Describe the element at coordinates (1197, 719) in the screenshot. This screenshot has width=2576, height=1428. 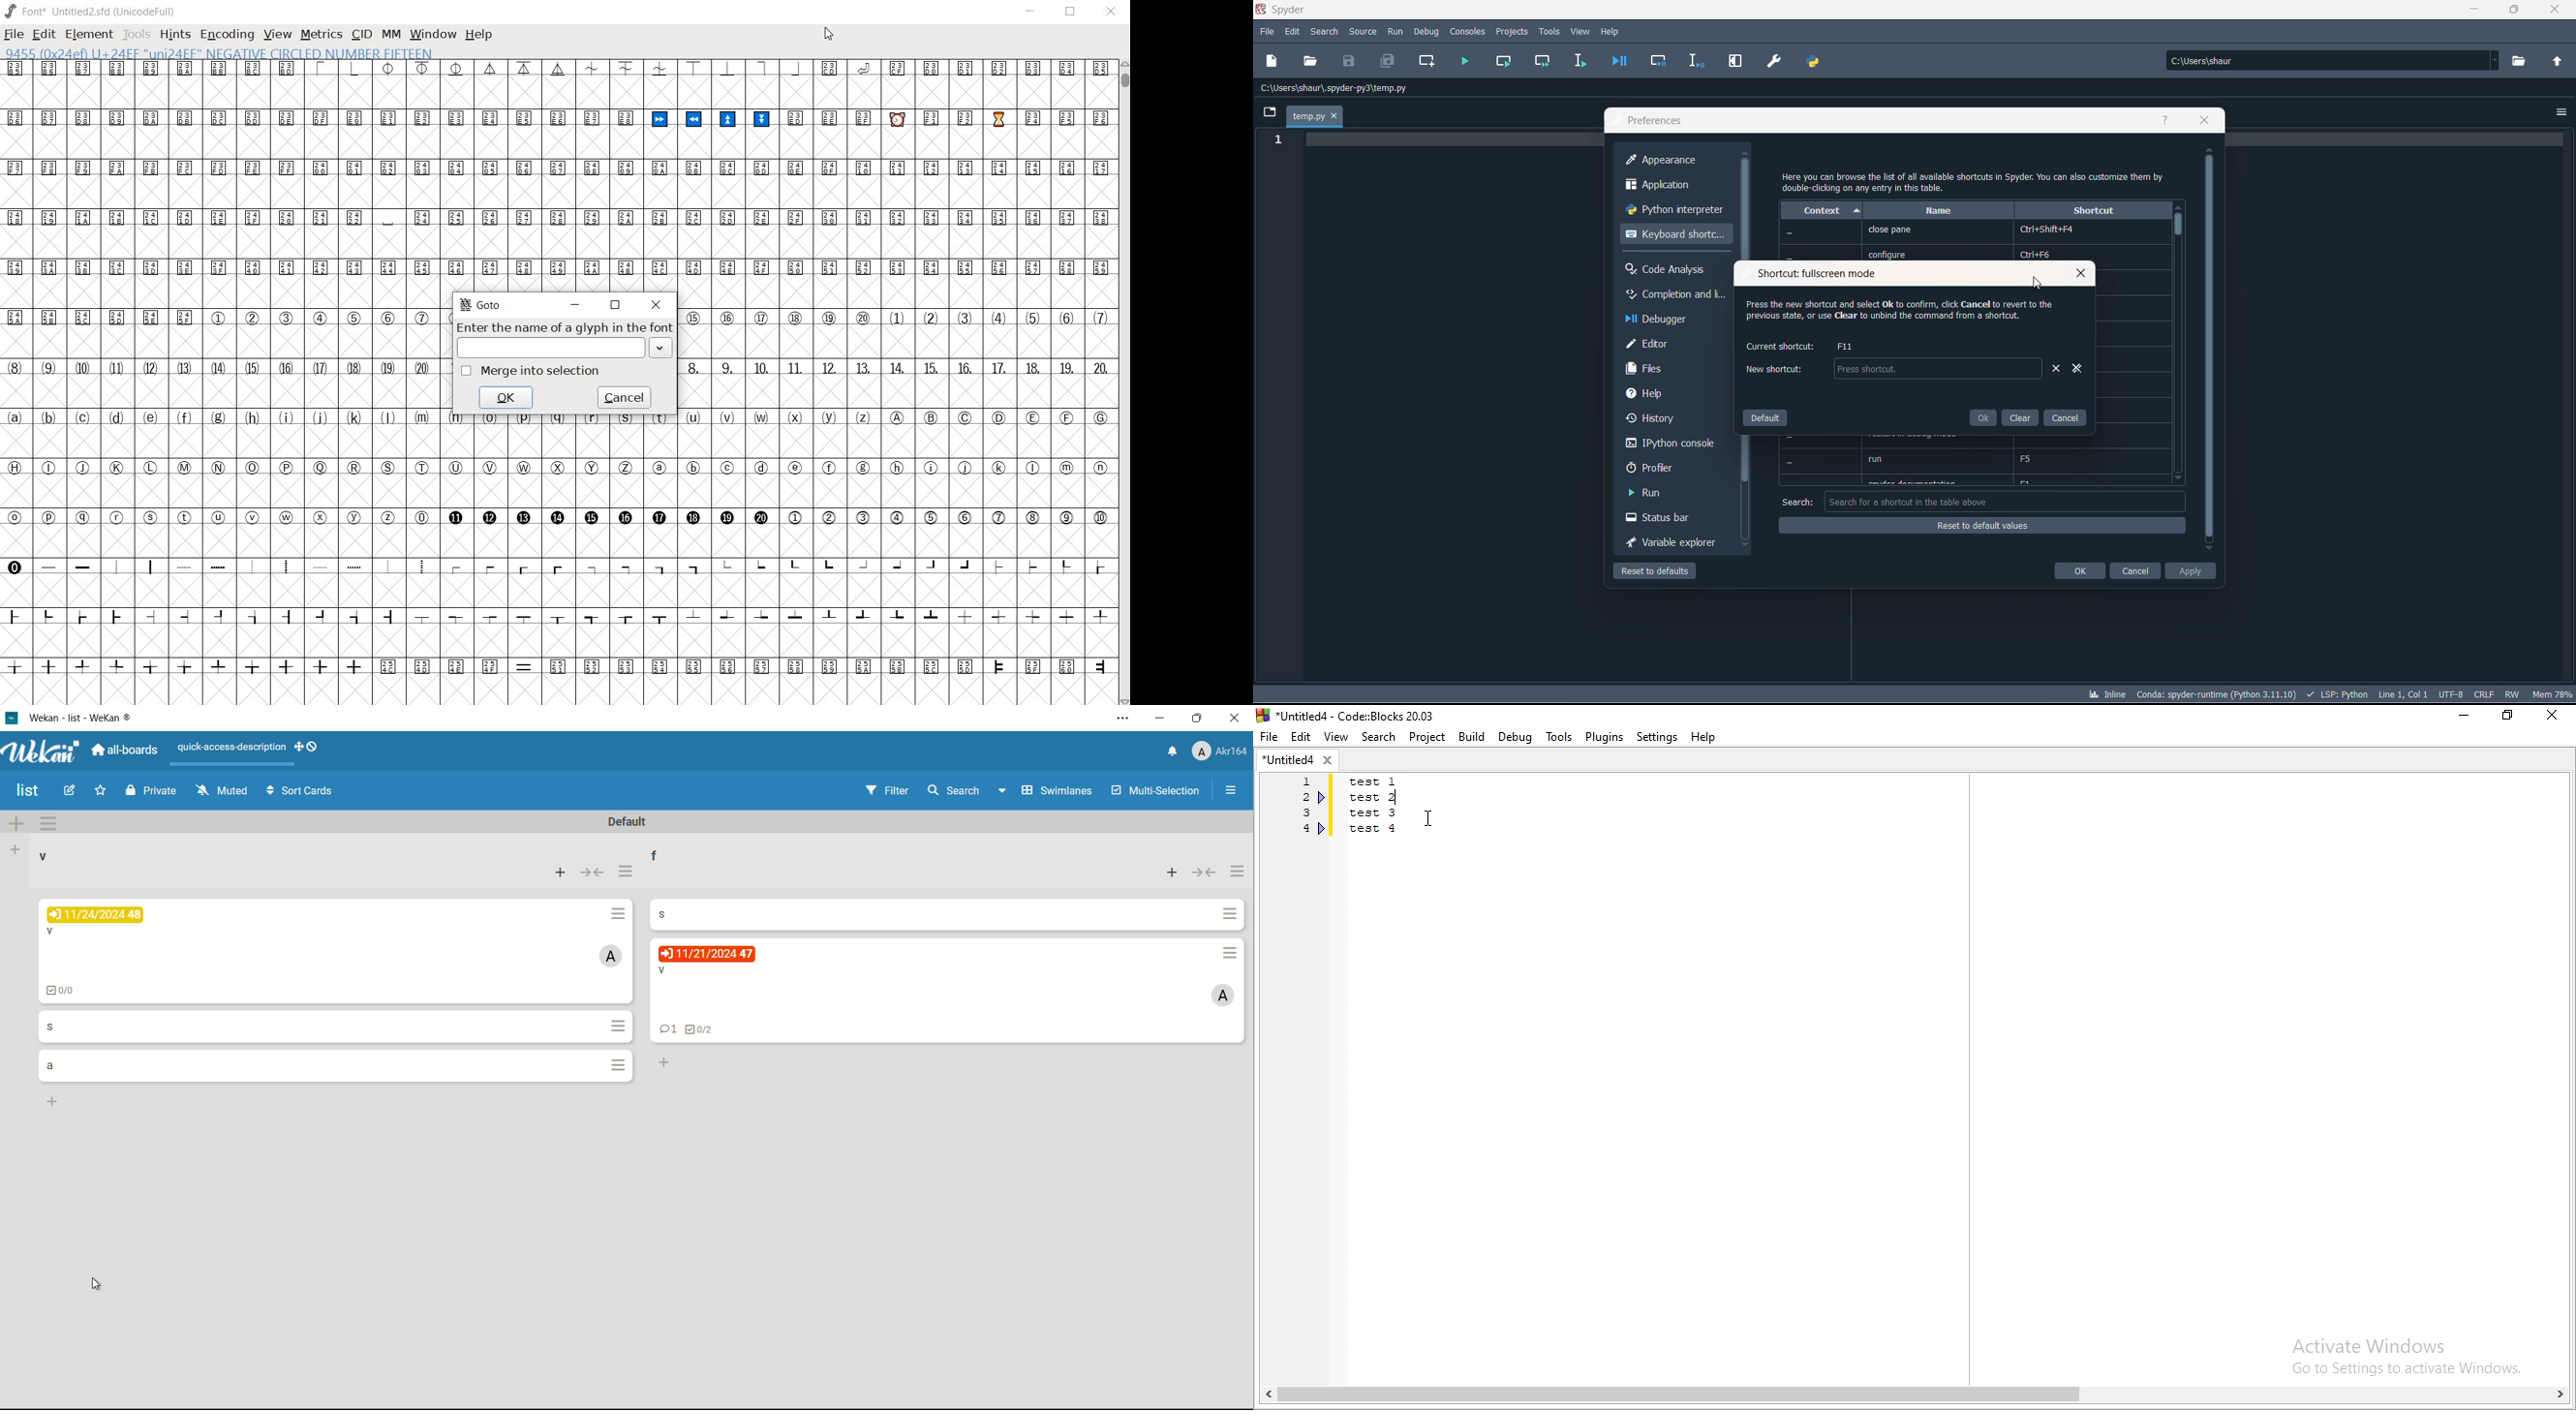
I see `maximize` at that location.